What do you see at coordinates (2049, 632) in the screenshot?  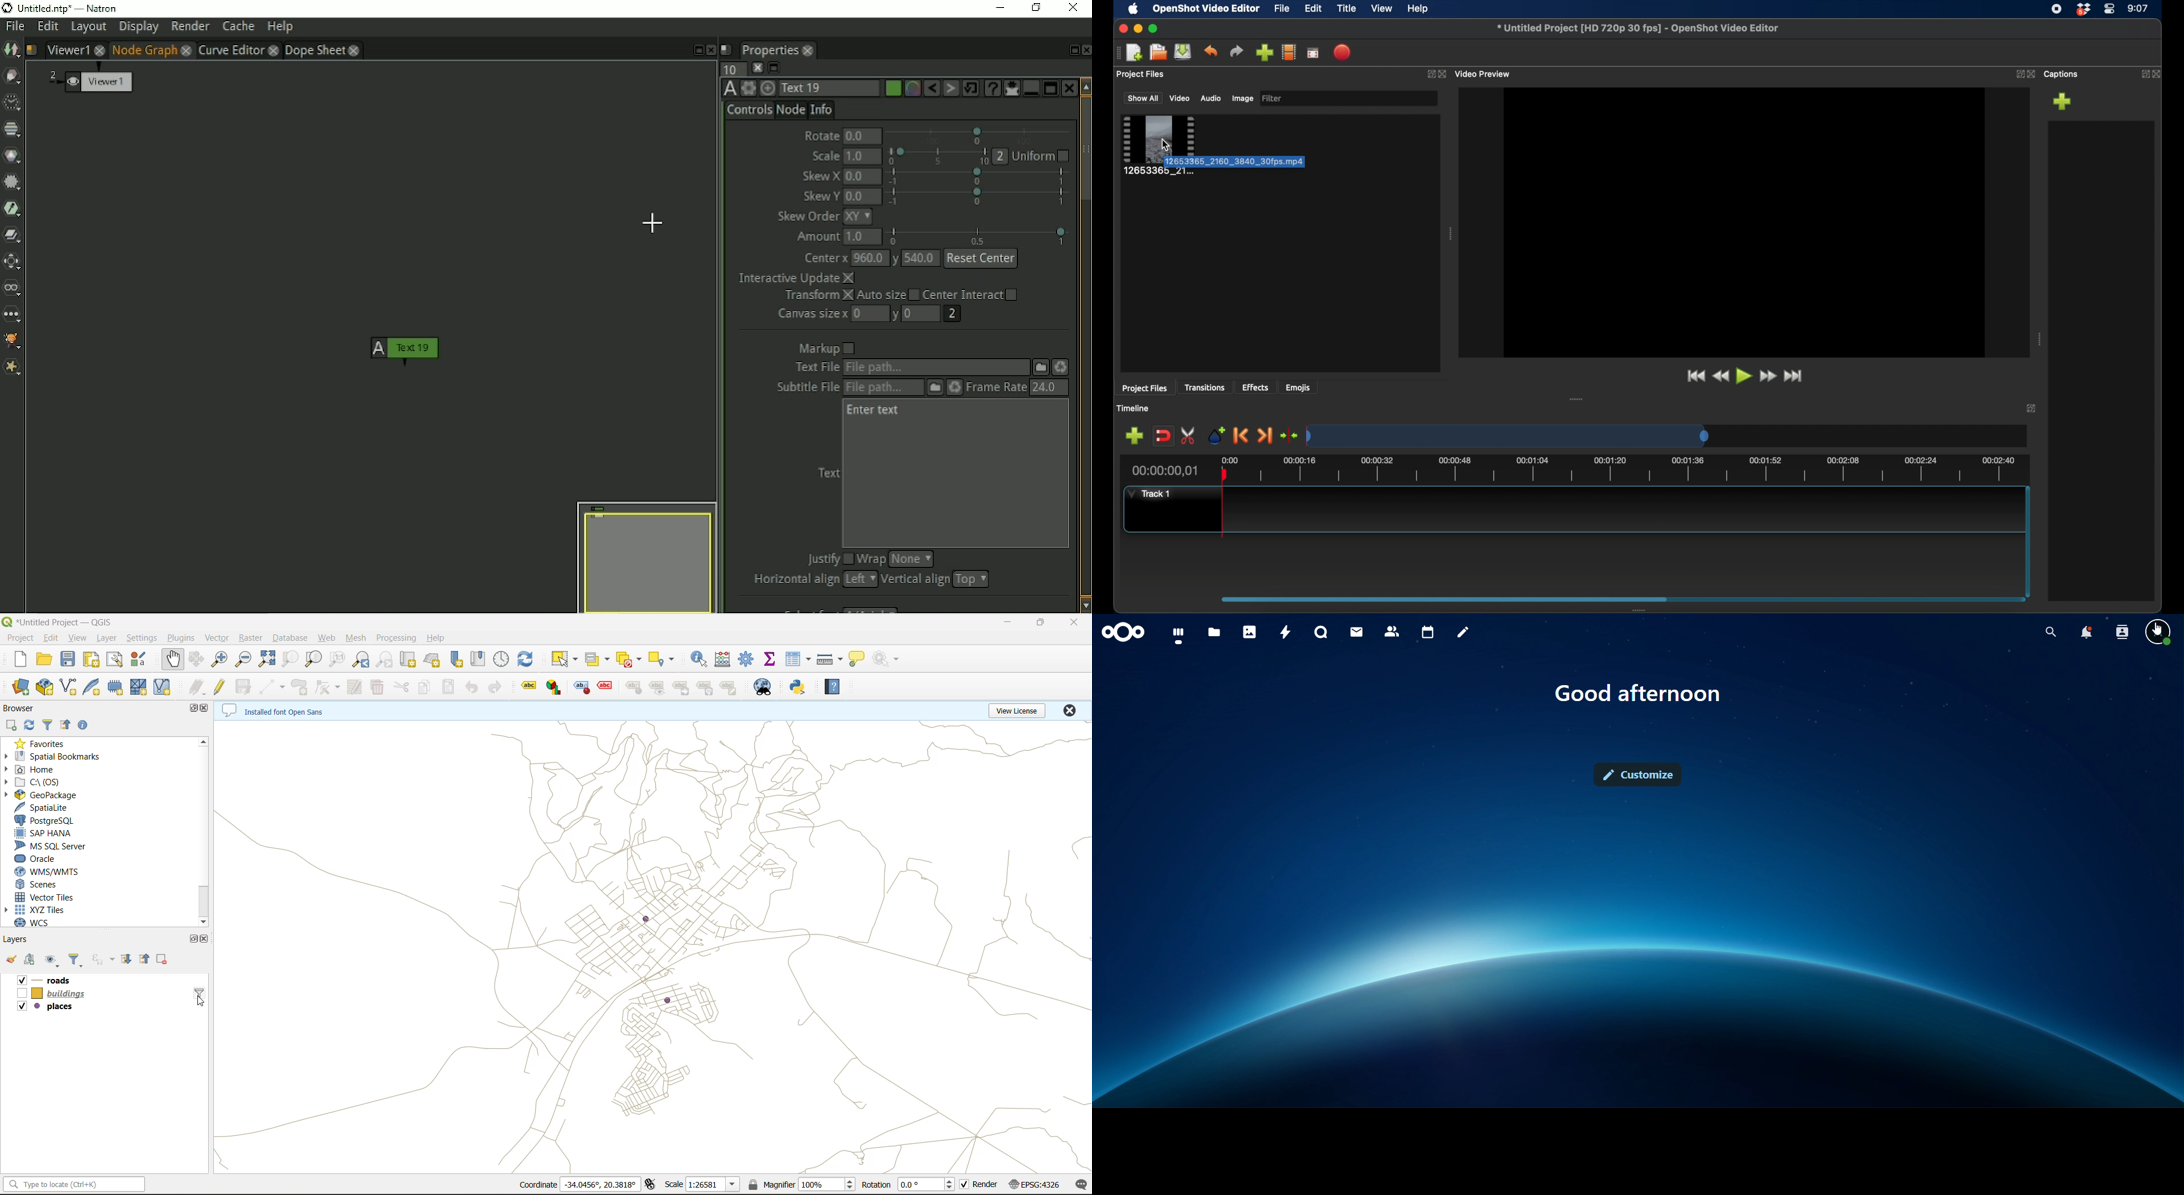 I see `search` at bounding box center [2049, 632].